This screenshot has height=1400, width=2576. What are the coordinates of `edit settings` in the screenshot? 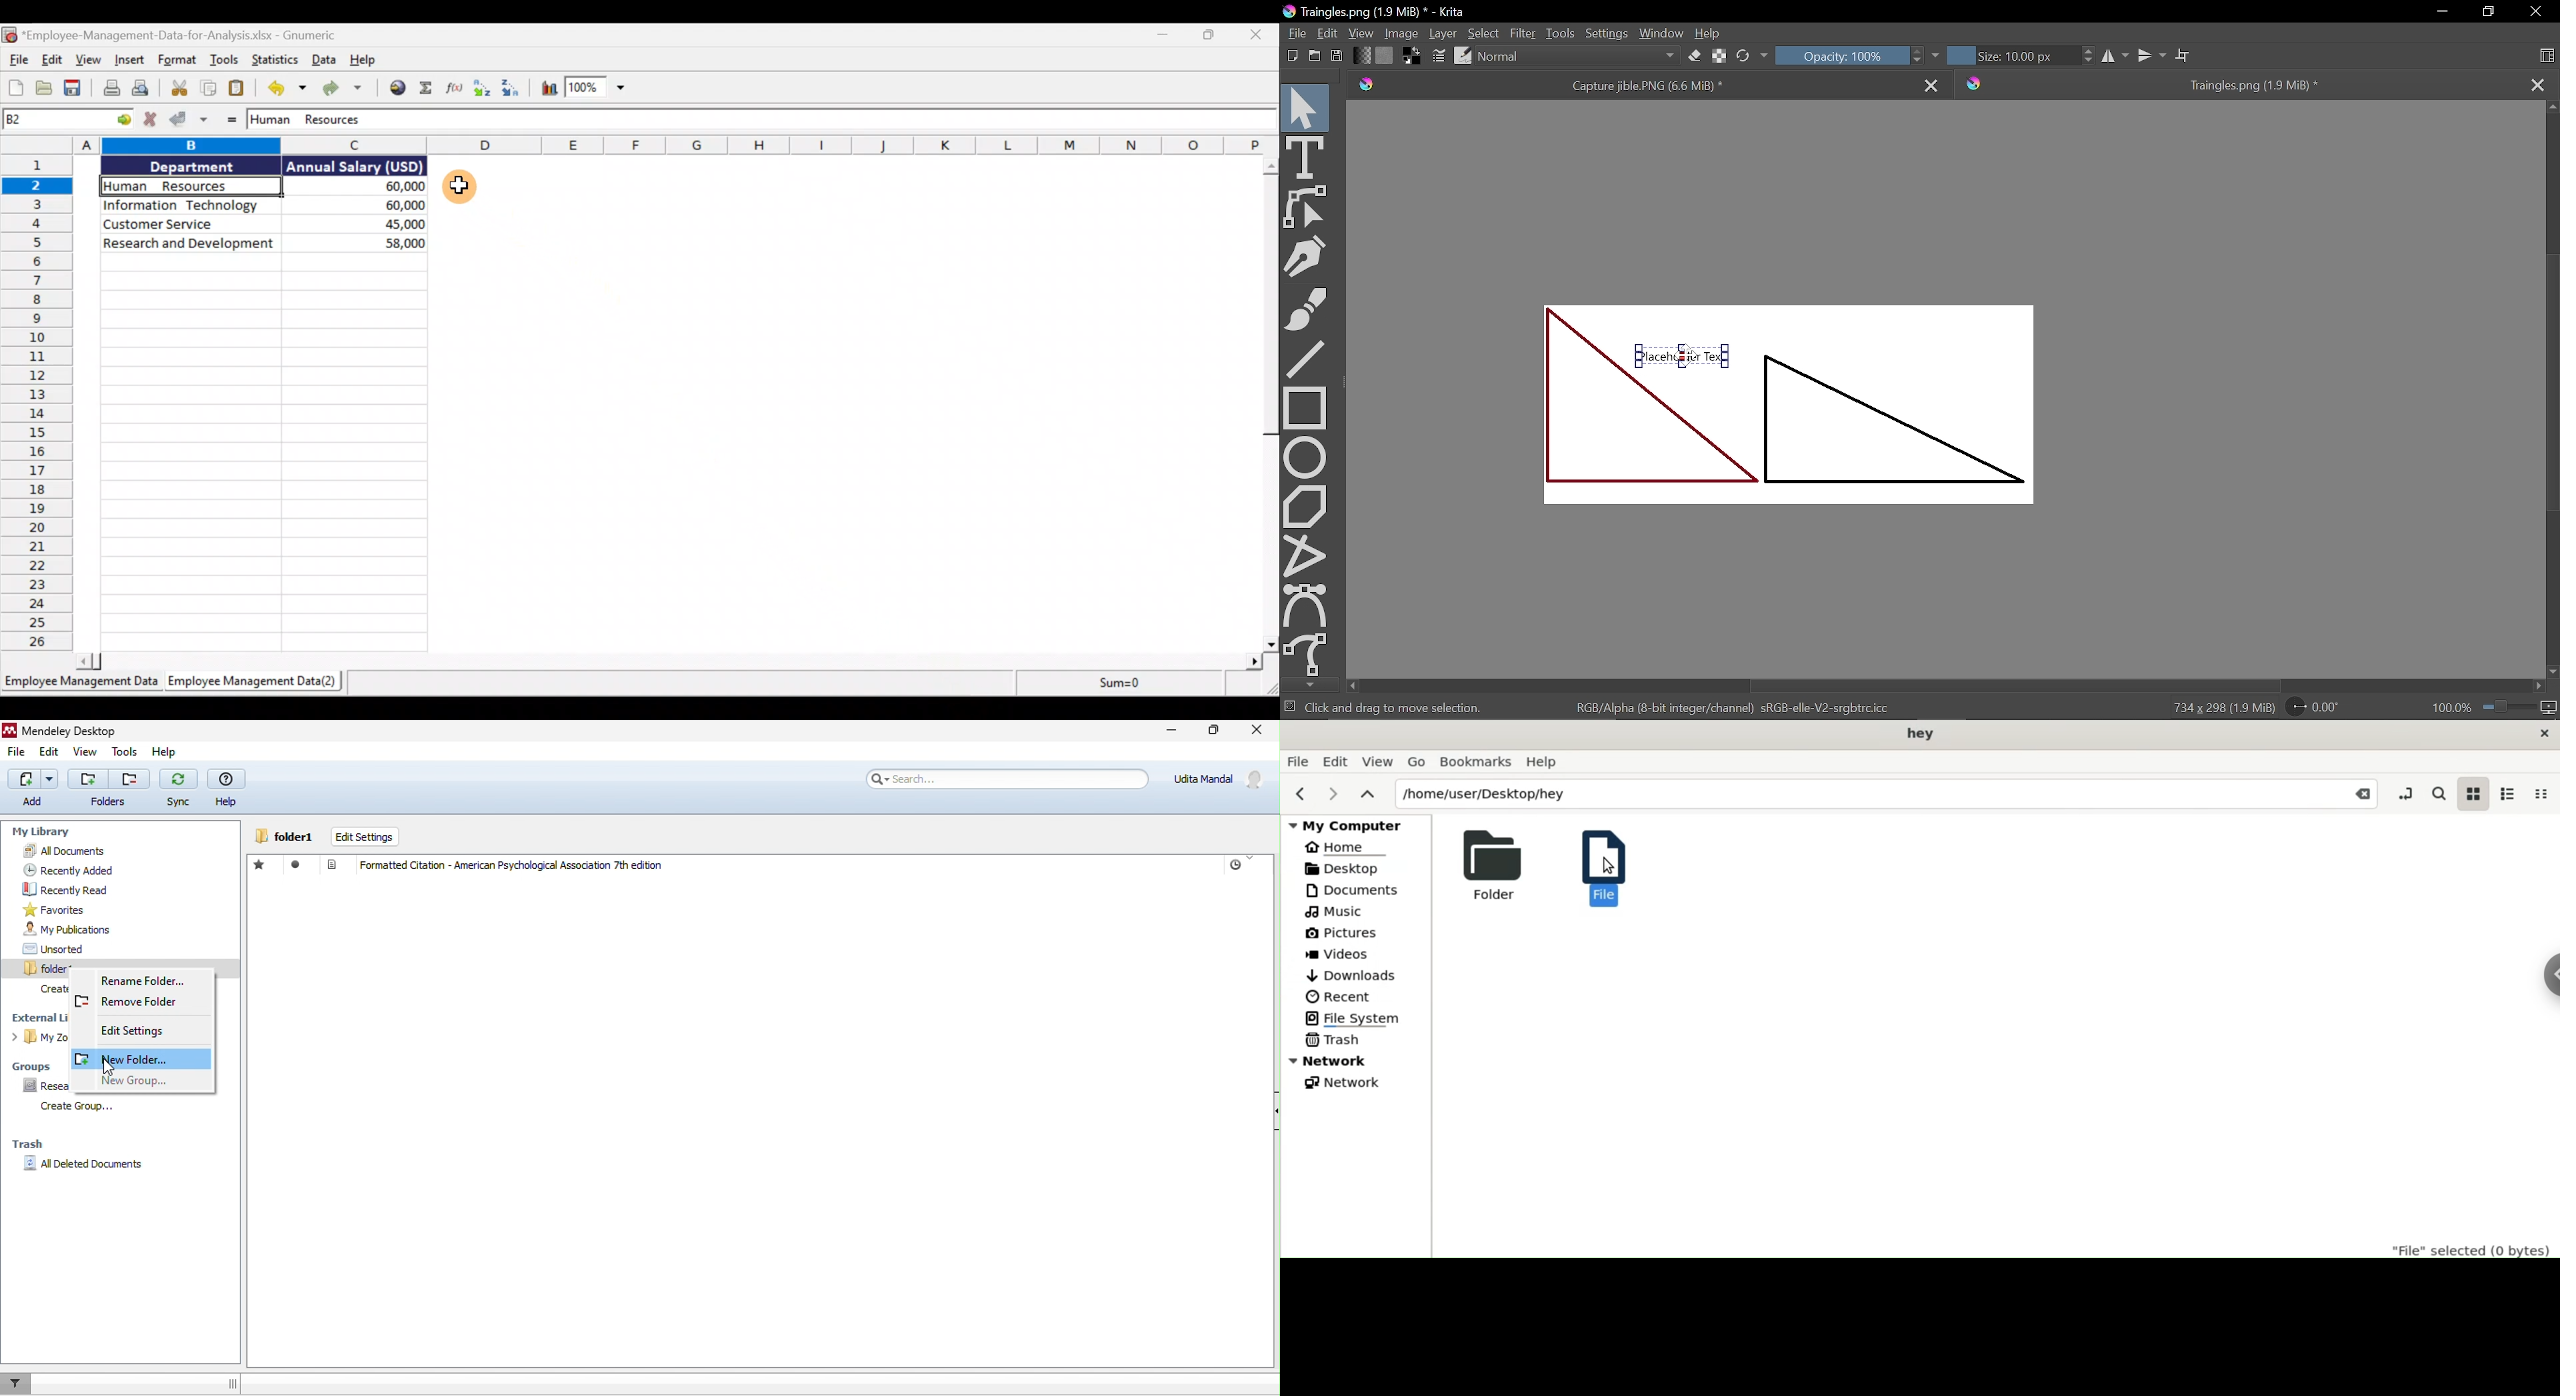 It's located at (365, 836).